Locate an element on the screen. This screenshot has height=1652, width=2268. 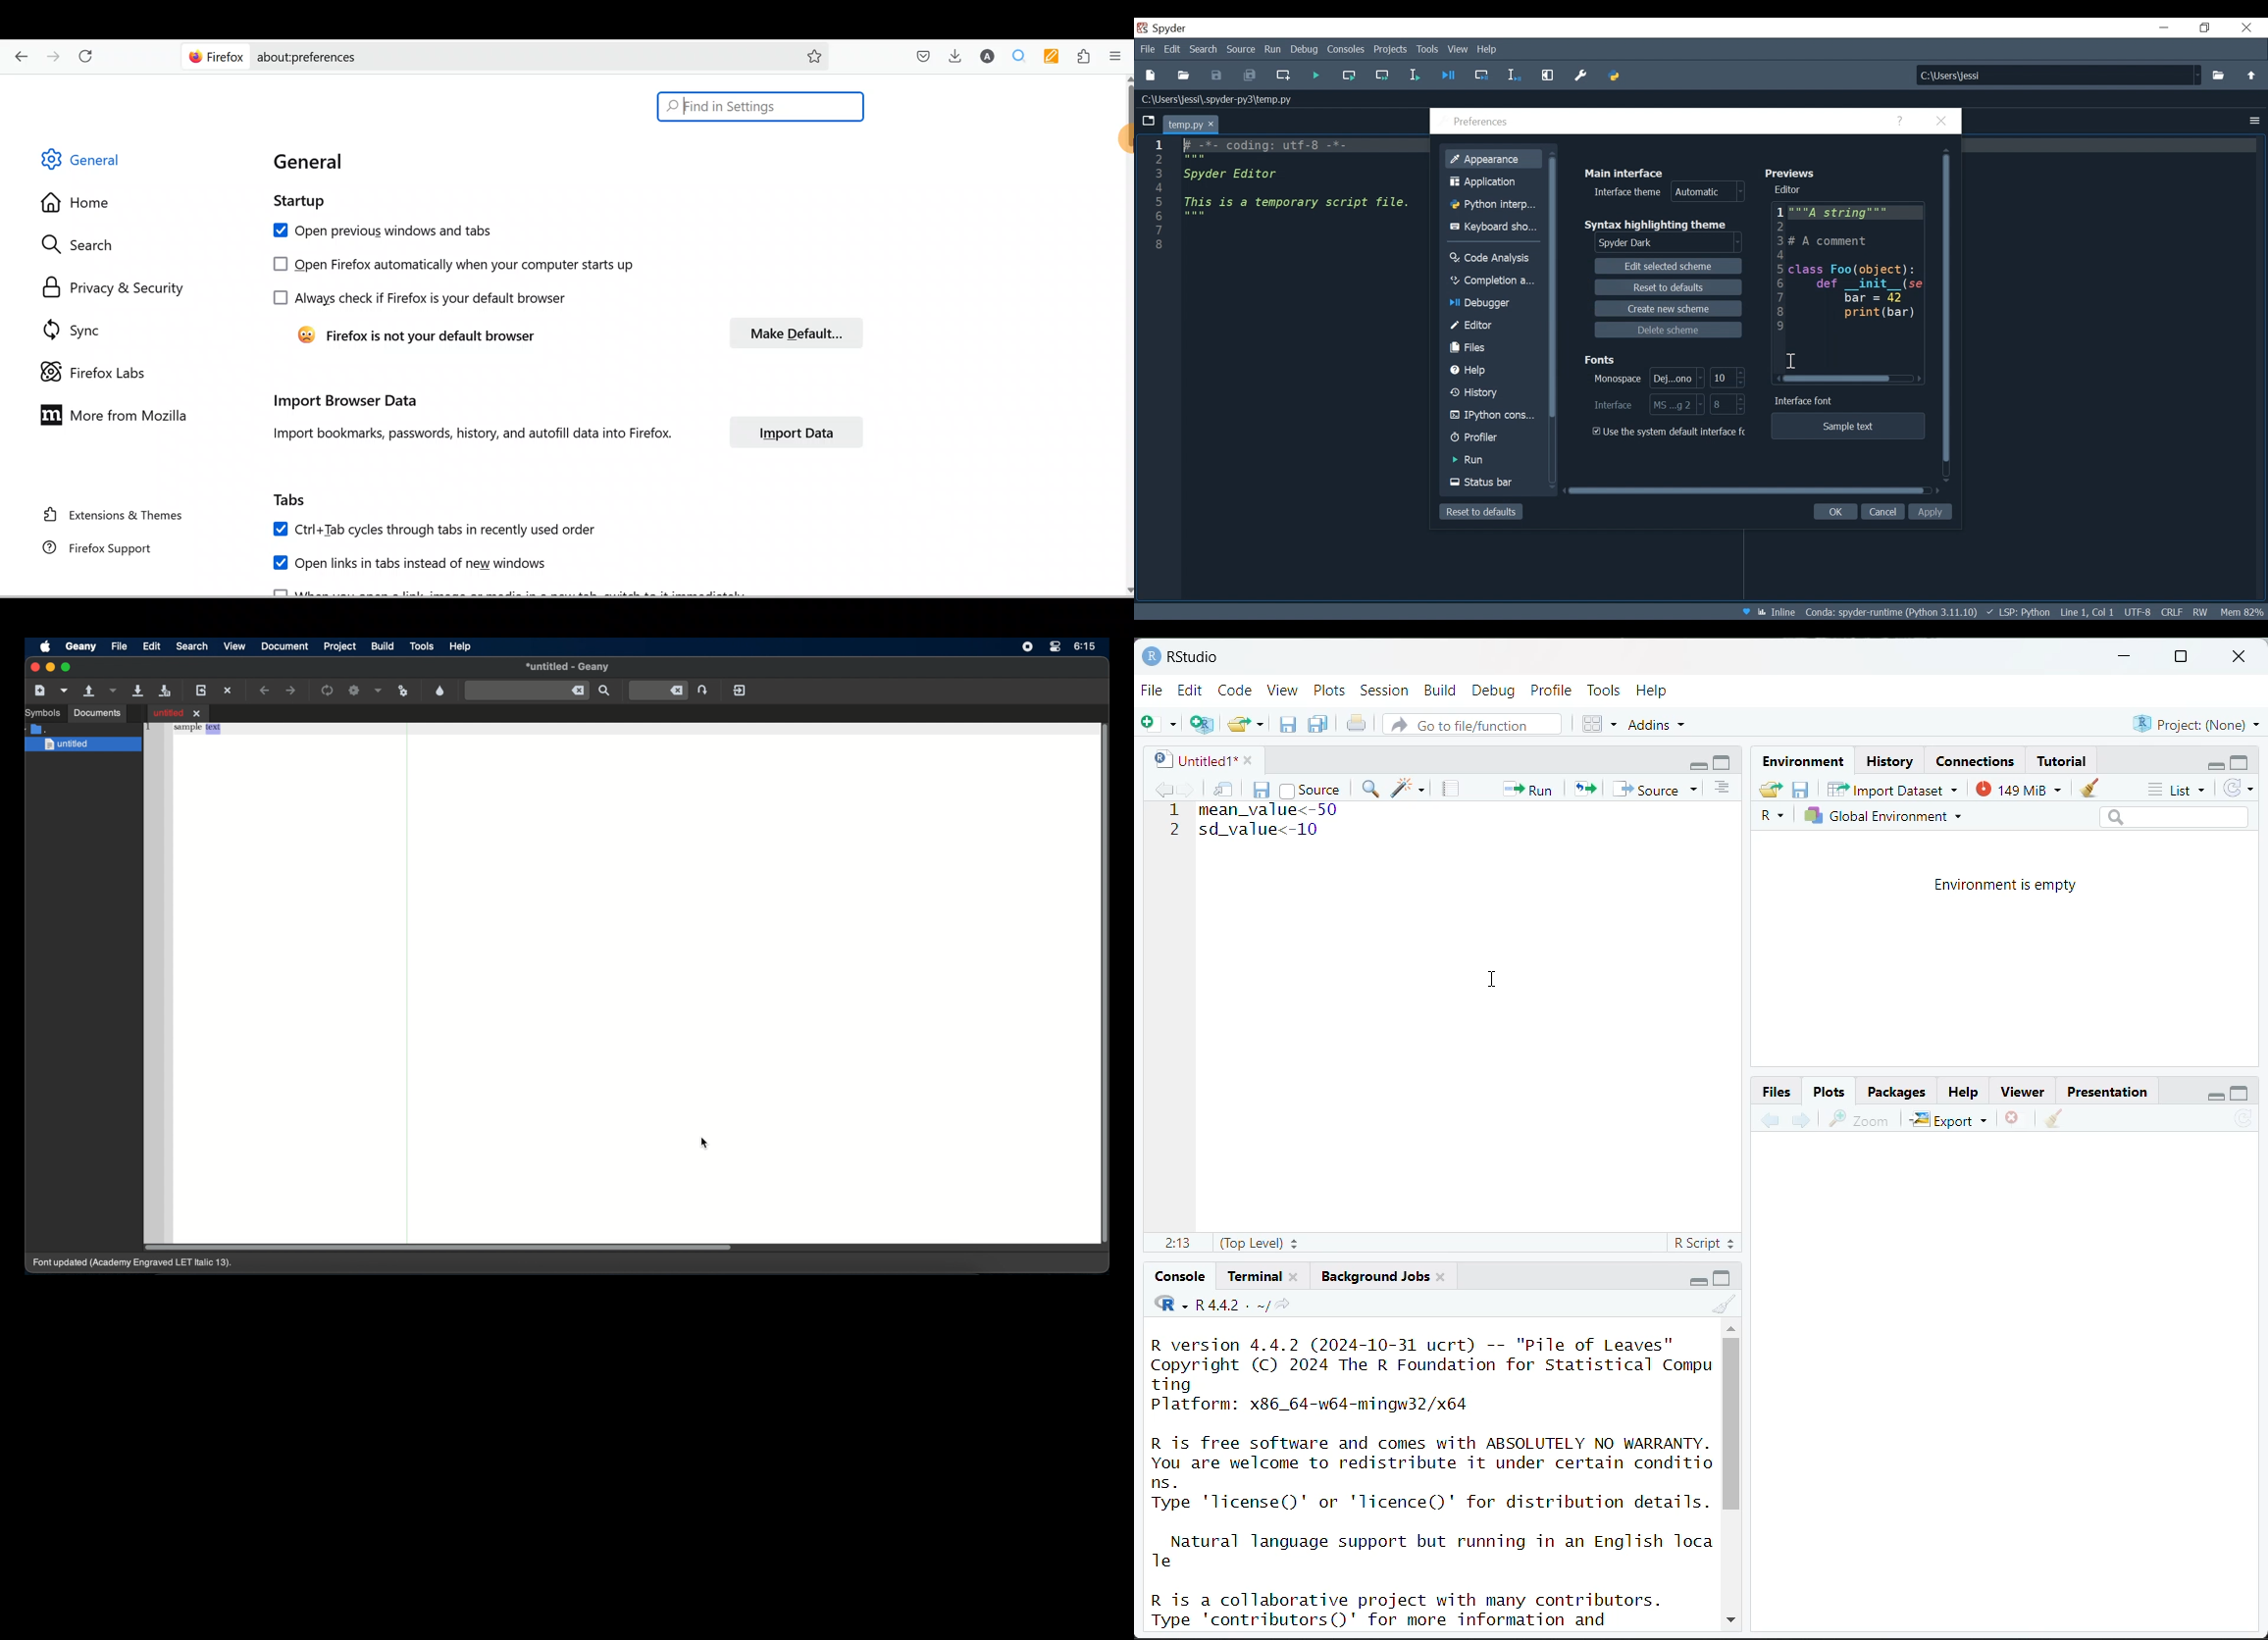
Edit is located at coordinates (1193, 690).